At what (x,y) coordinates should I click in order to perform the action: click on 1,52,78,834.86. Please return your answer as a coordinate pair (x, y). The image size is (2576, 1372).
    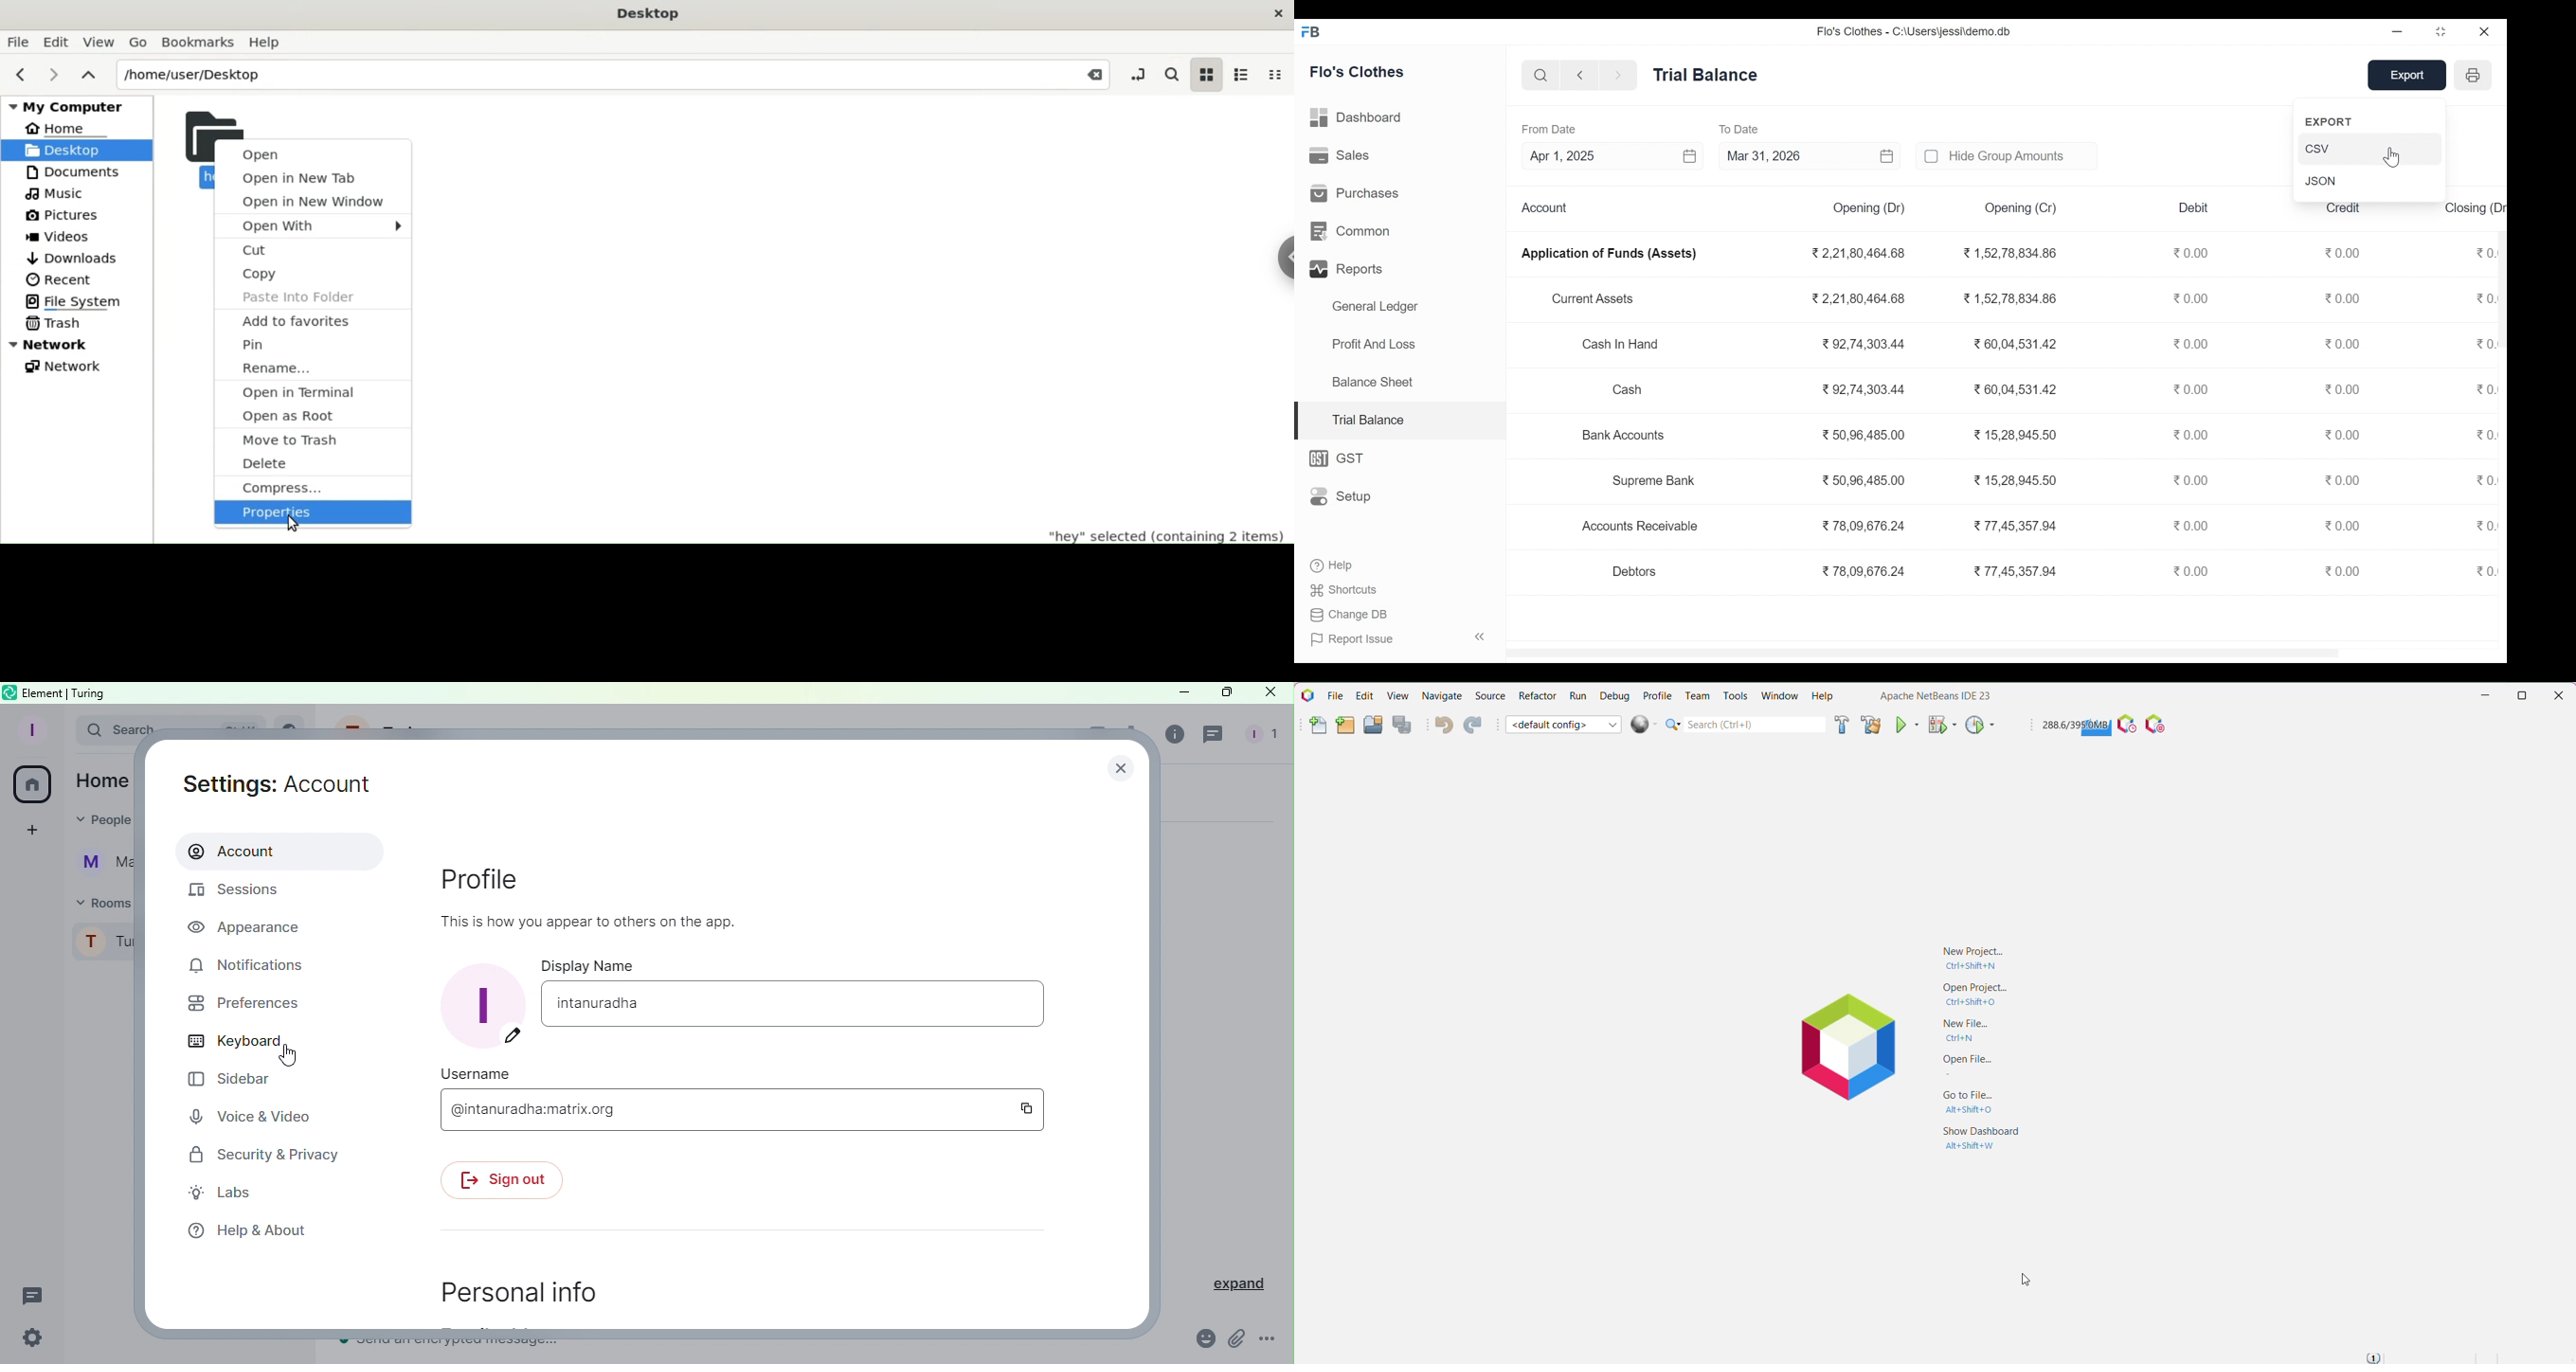
    Looking at the image, I should click on (2010, 299).